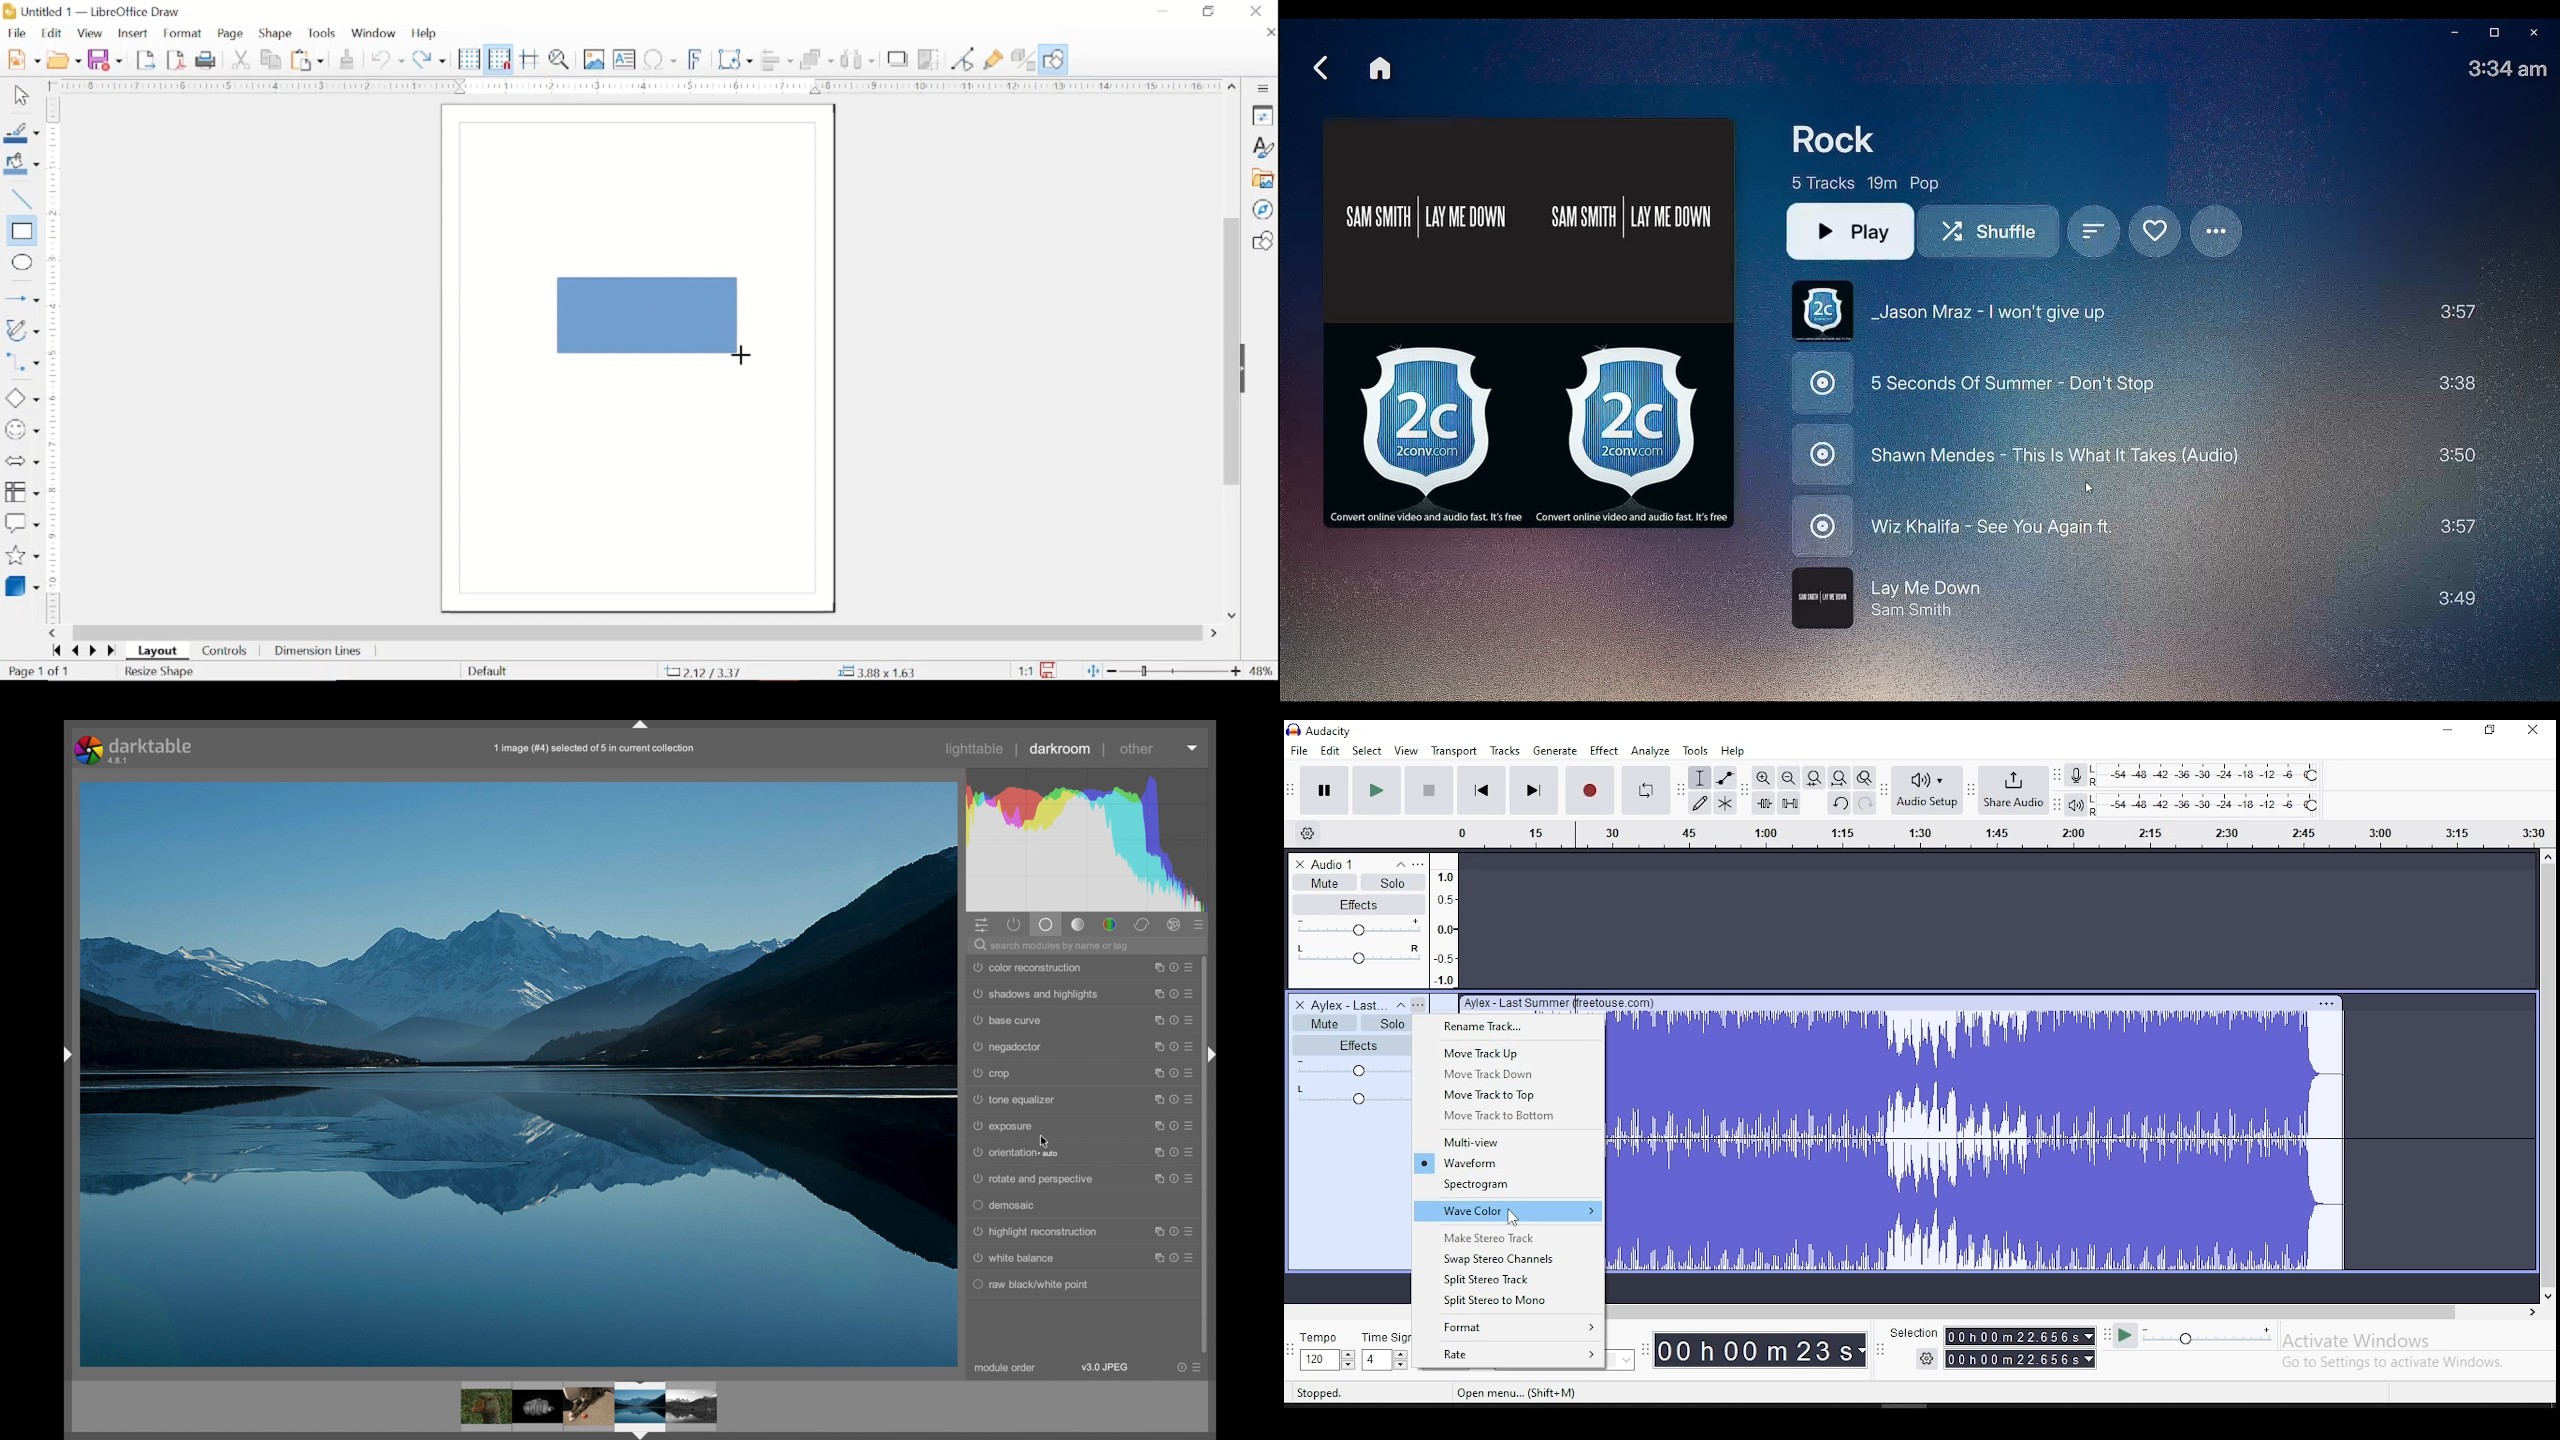  Describe the element at coordinates (1015, 1100) in the screenshot. I see `tone equalizer` at that location.